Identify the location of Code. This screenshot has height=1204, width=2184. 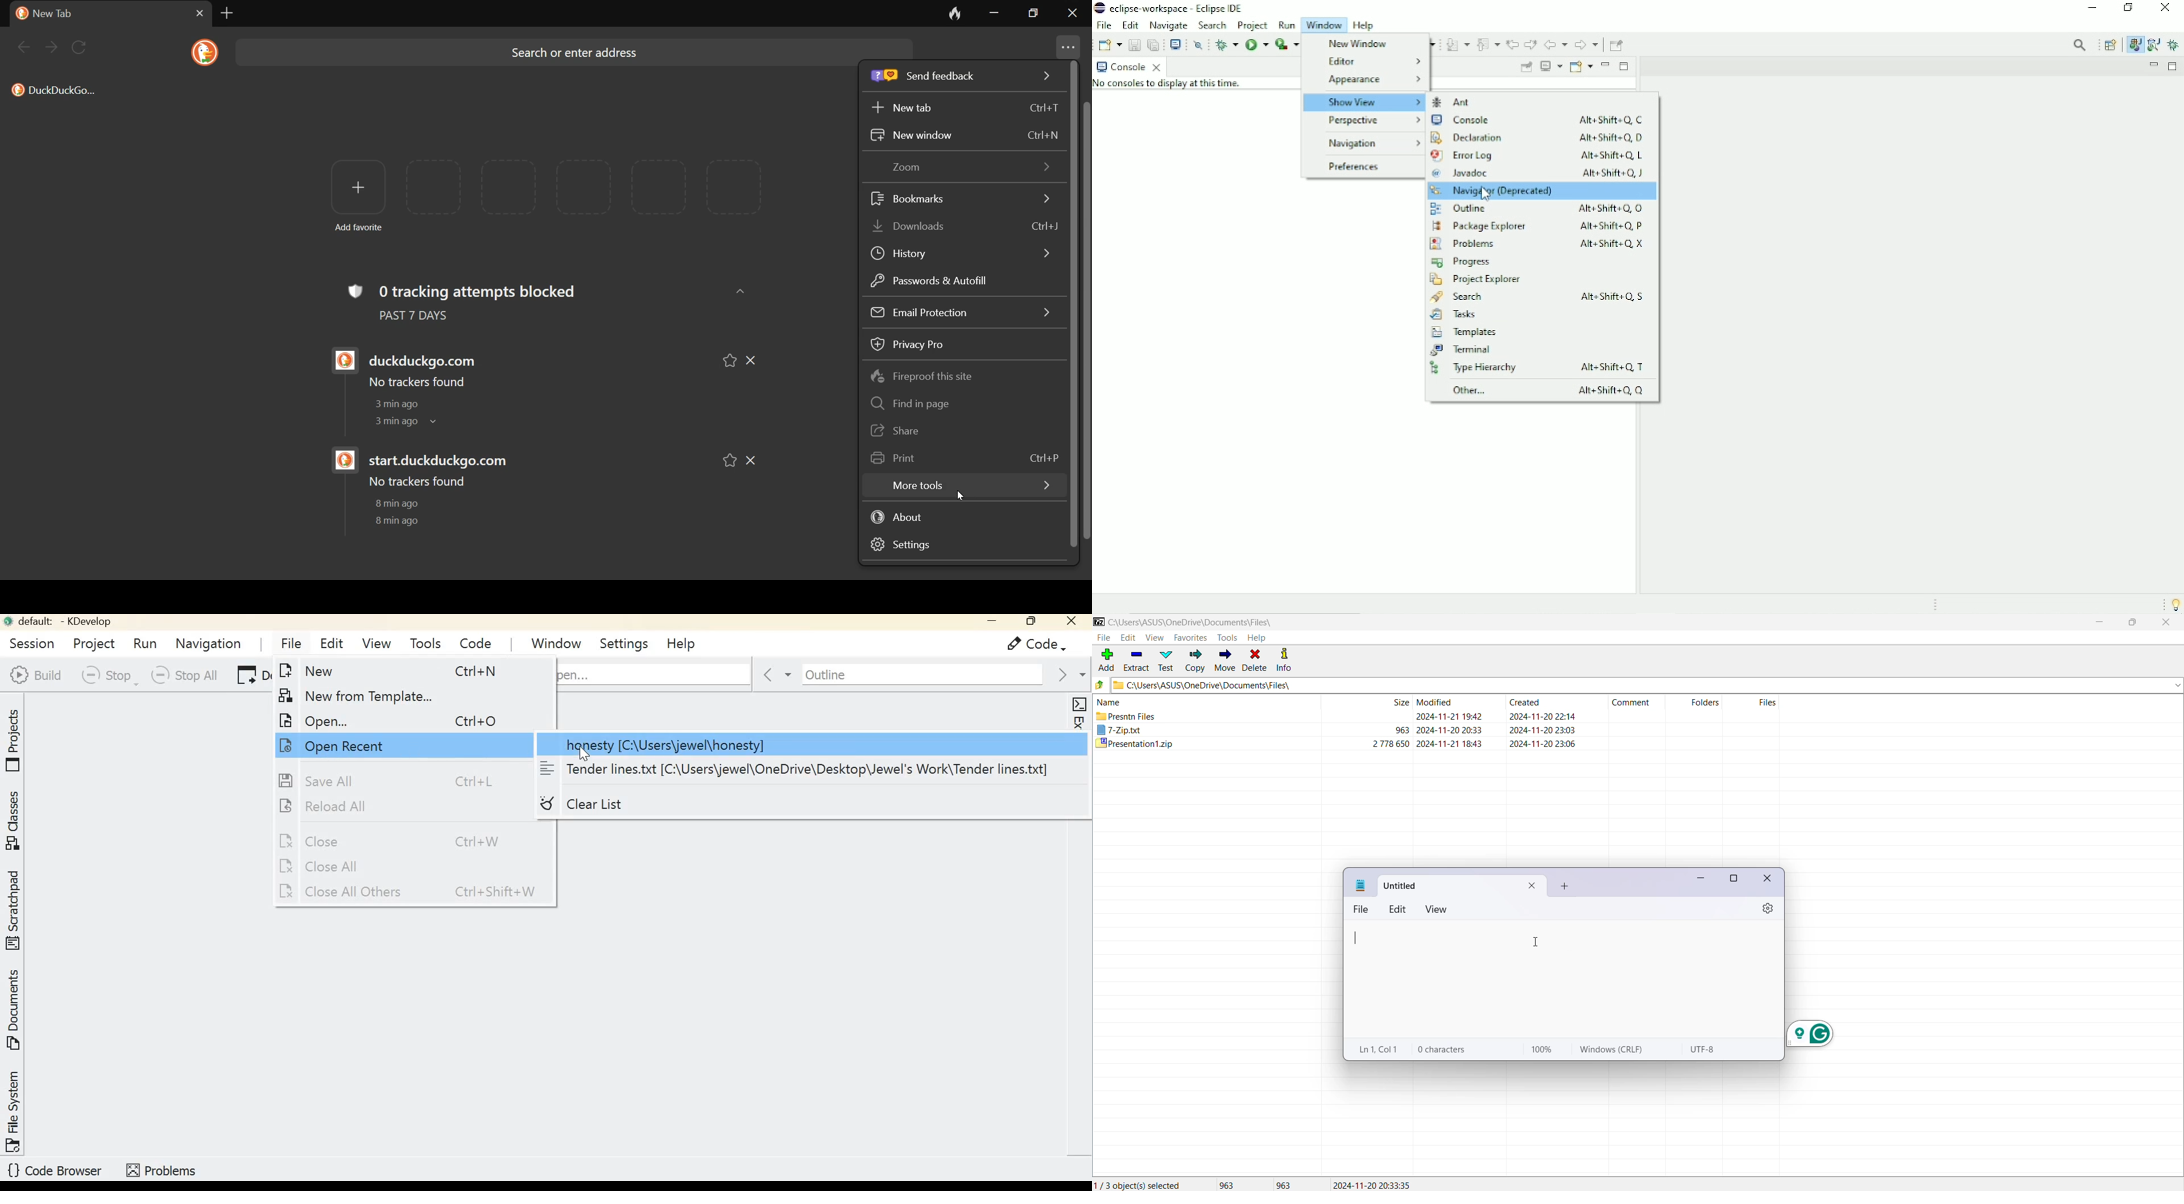
(473, 641).